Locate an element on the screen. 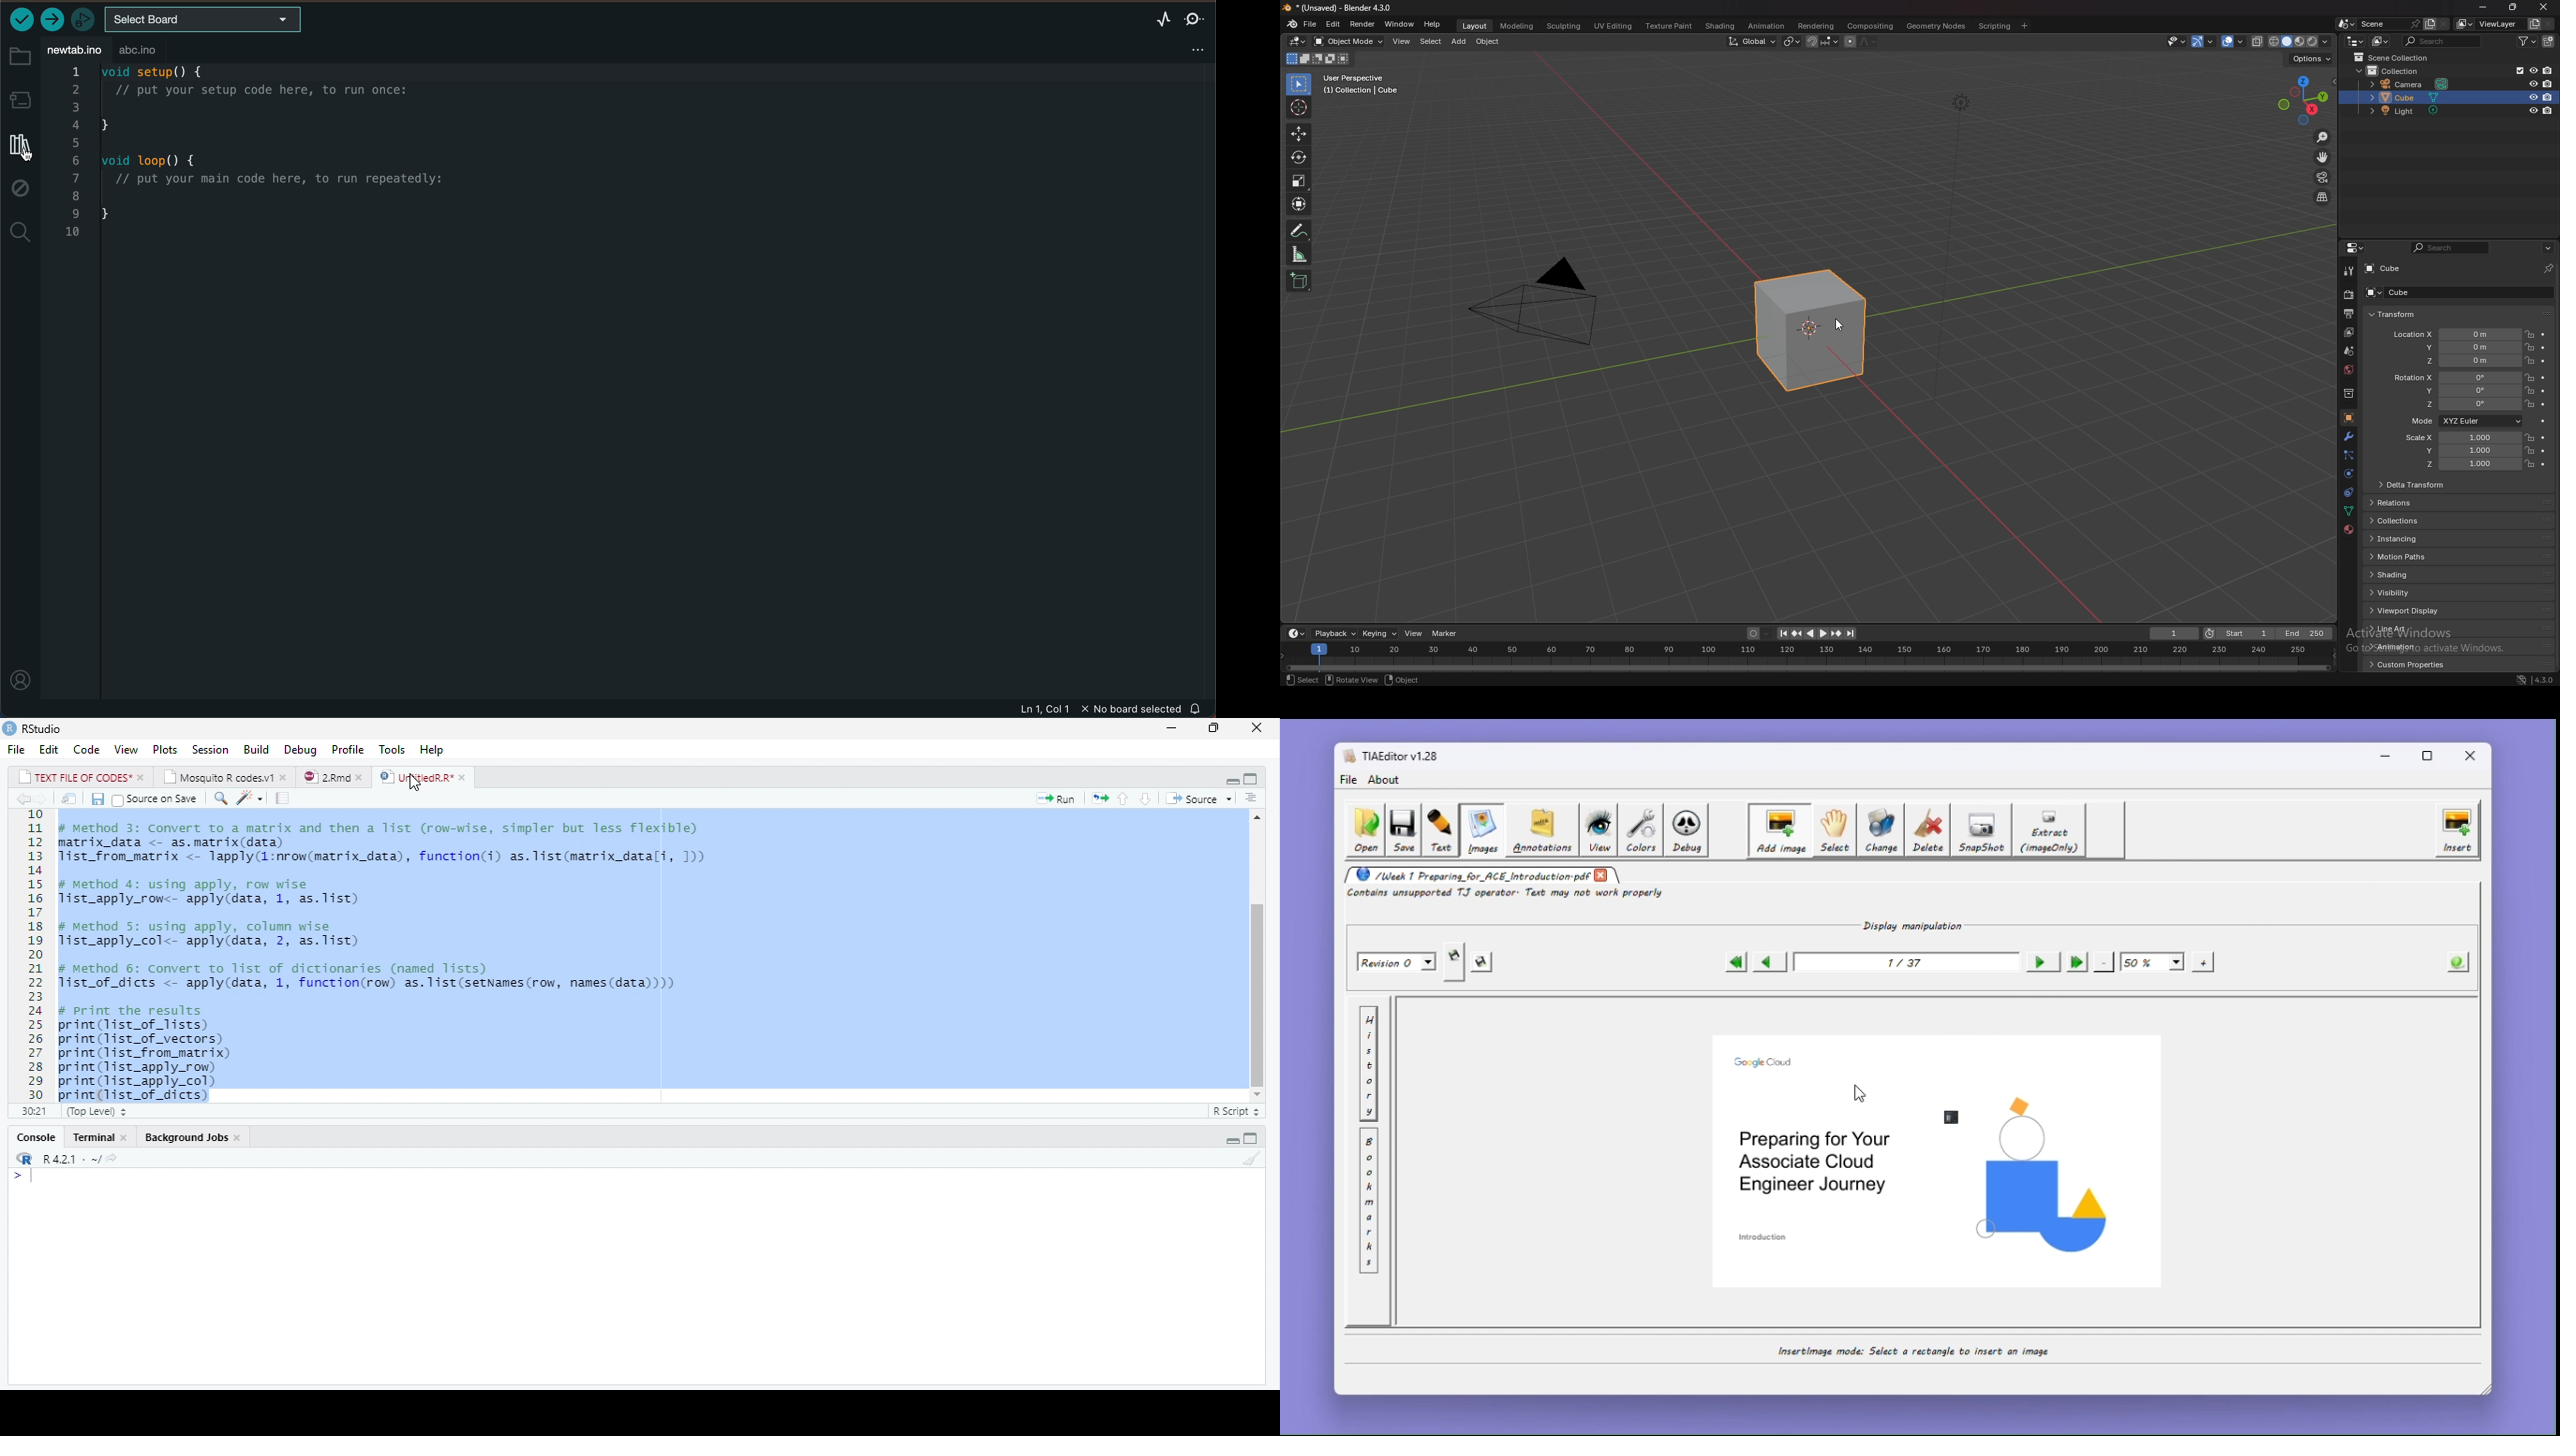  constraints is located at coordinates (2348, 493).